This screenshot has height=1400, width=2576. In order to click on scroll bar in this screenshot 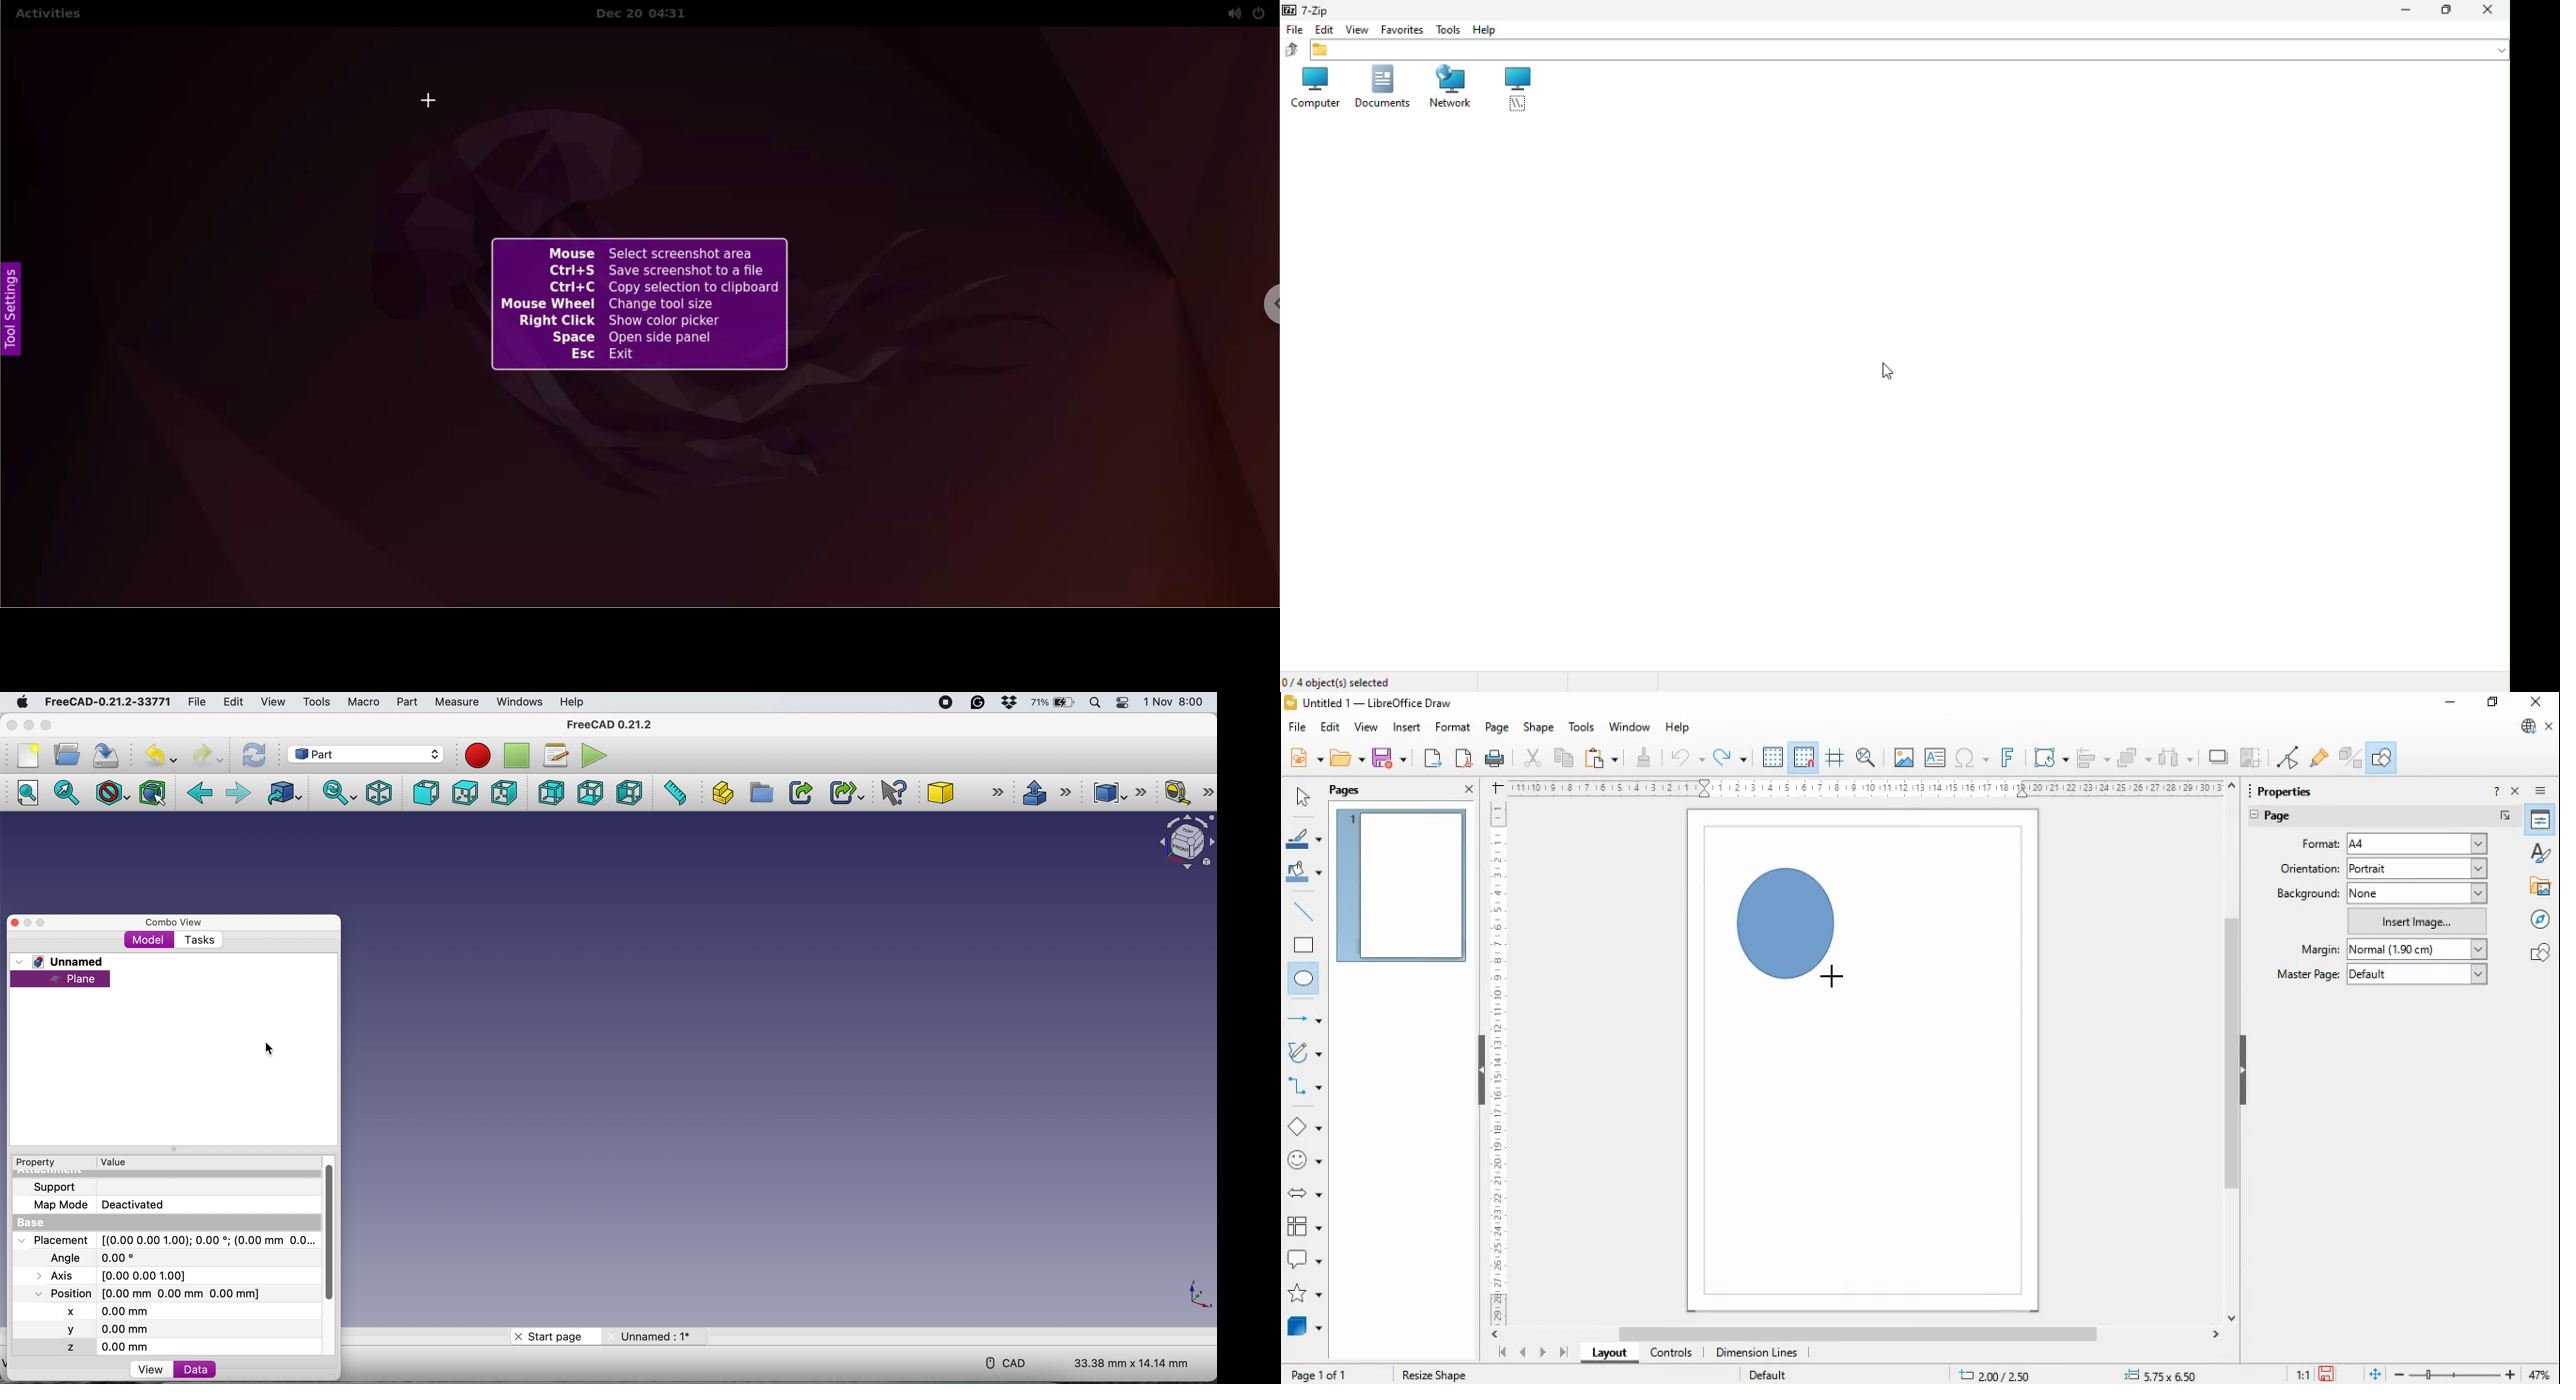, I will do `click(1862, 1334)`.